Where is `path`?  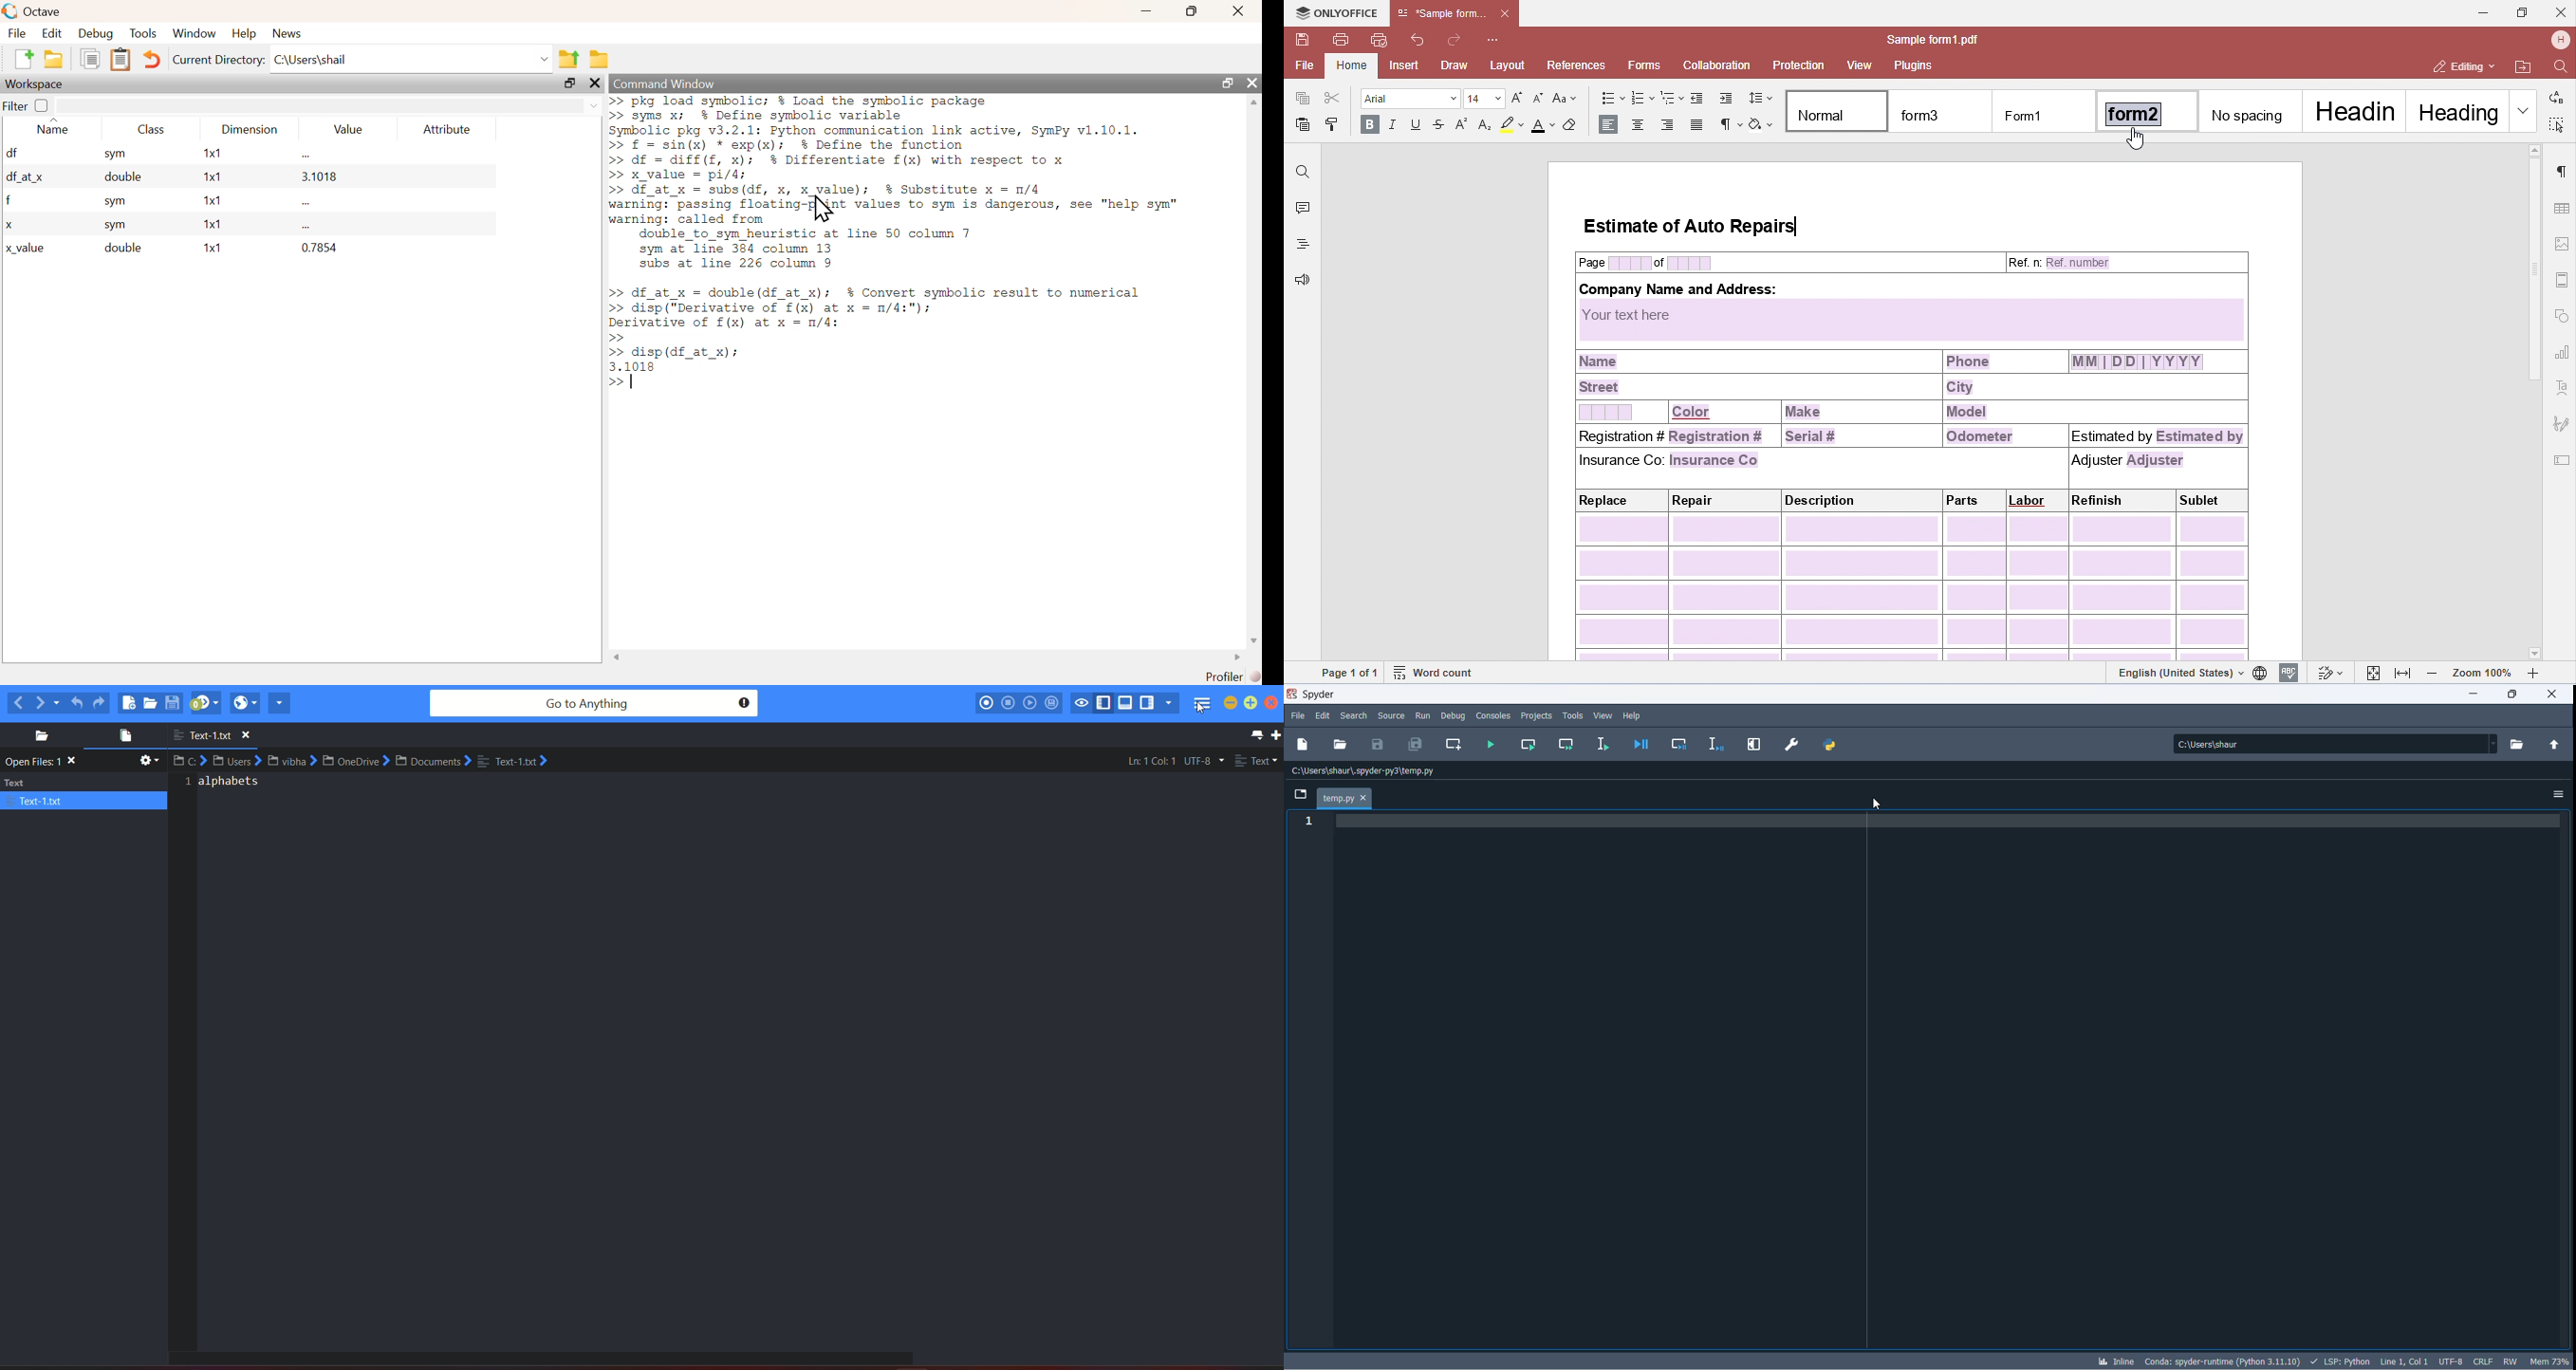 path is located at coordinates (2329, 745).